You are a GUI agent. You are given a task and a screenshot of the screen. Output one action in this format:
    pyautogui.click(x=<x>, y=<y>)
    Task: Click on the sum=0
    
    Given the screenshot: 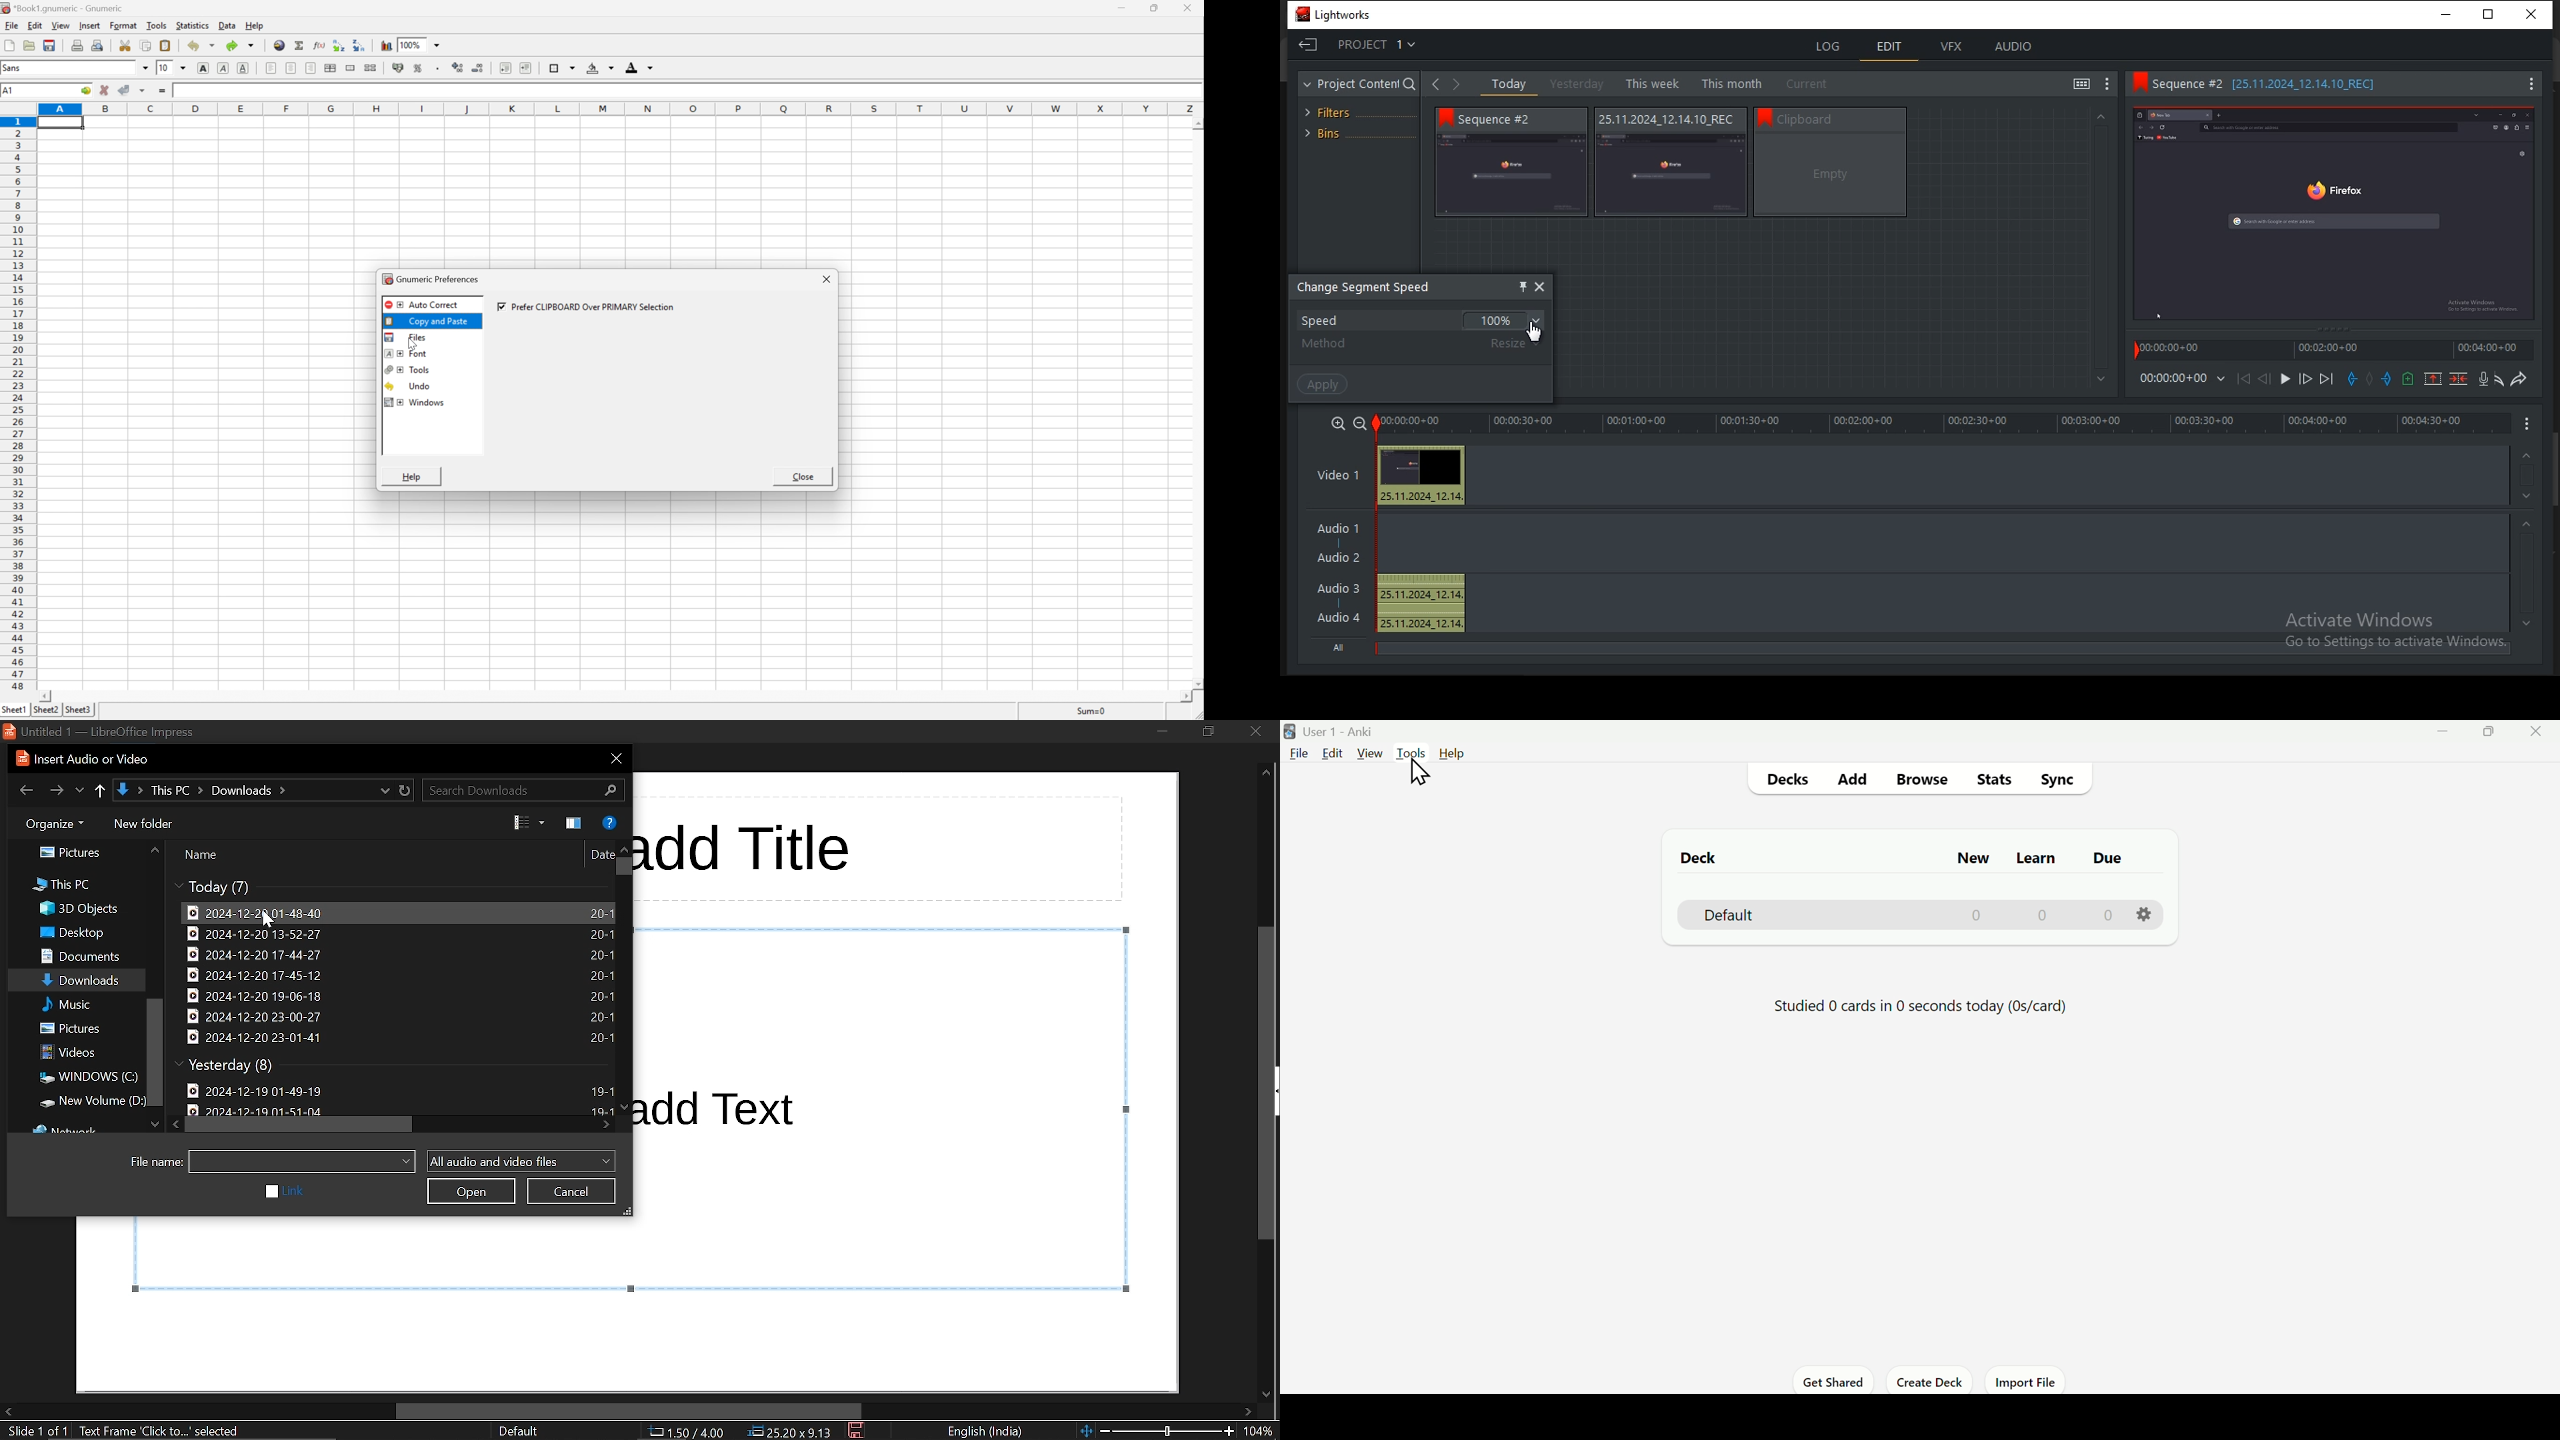 What is the action you would take?
    pyautogui.click(x=1095, y=713)
    